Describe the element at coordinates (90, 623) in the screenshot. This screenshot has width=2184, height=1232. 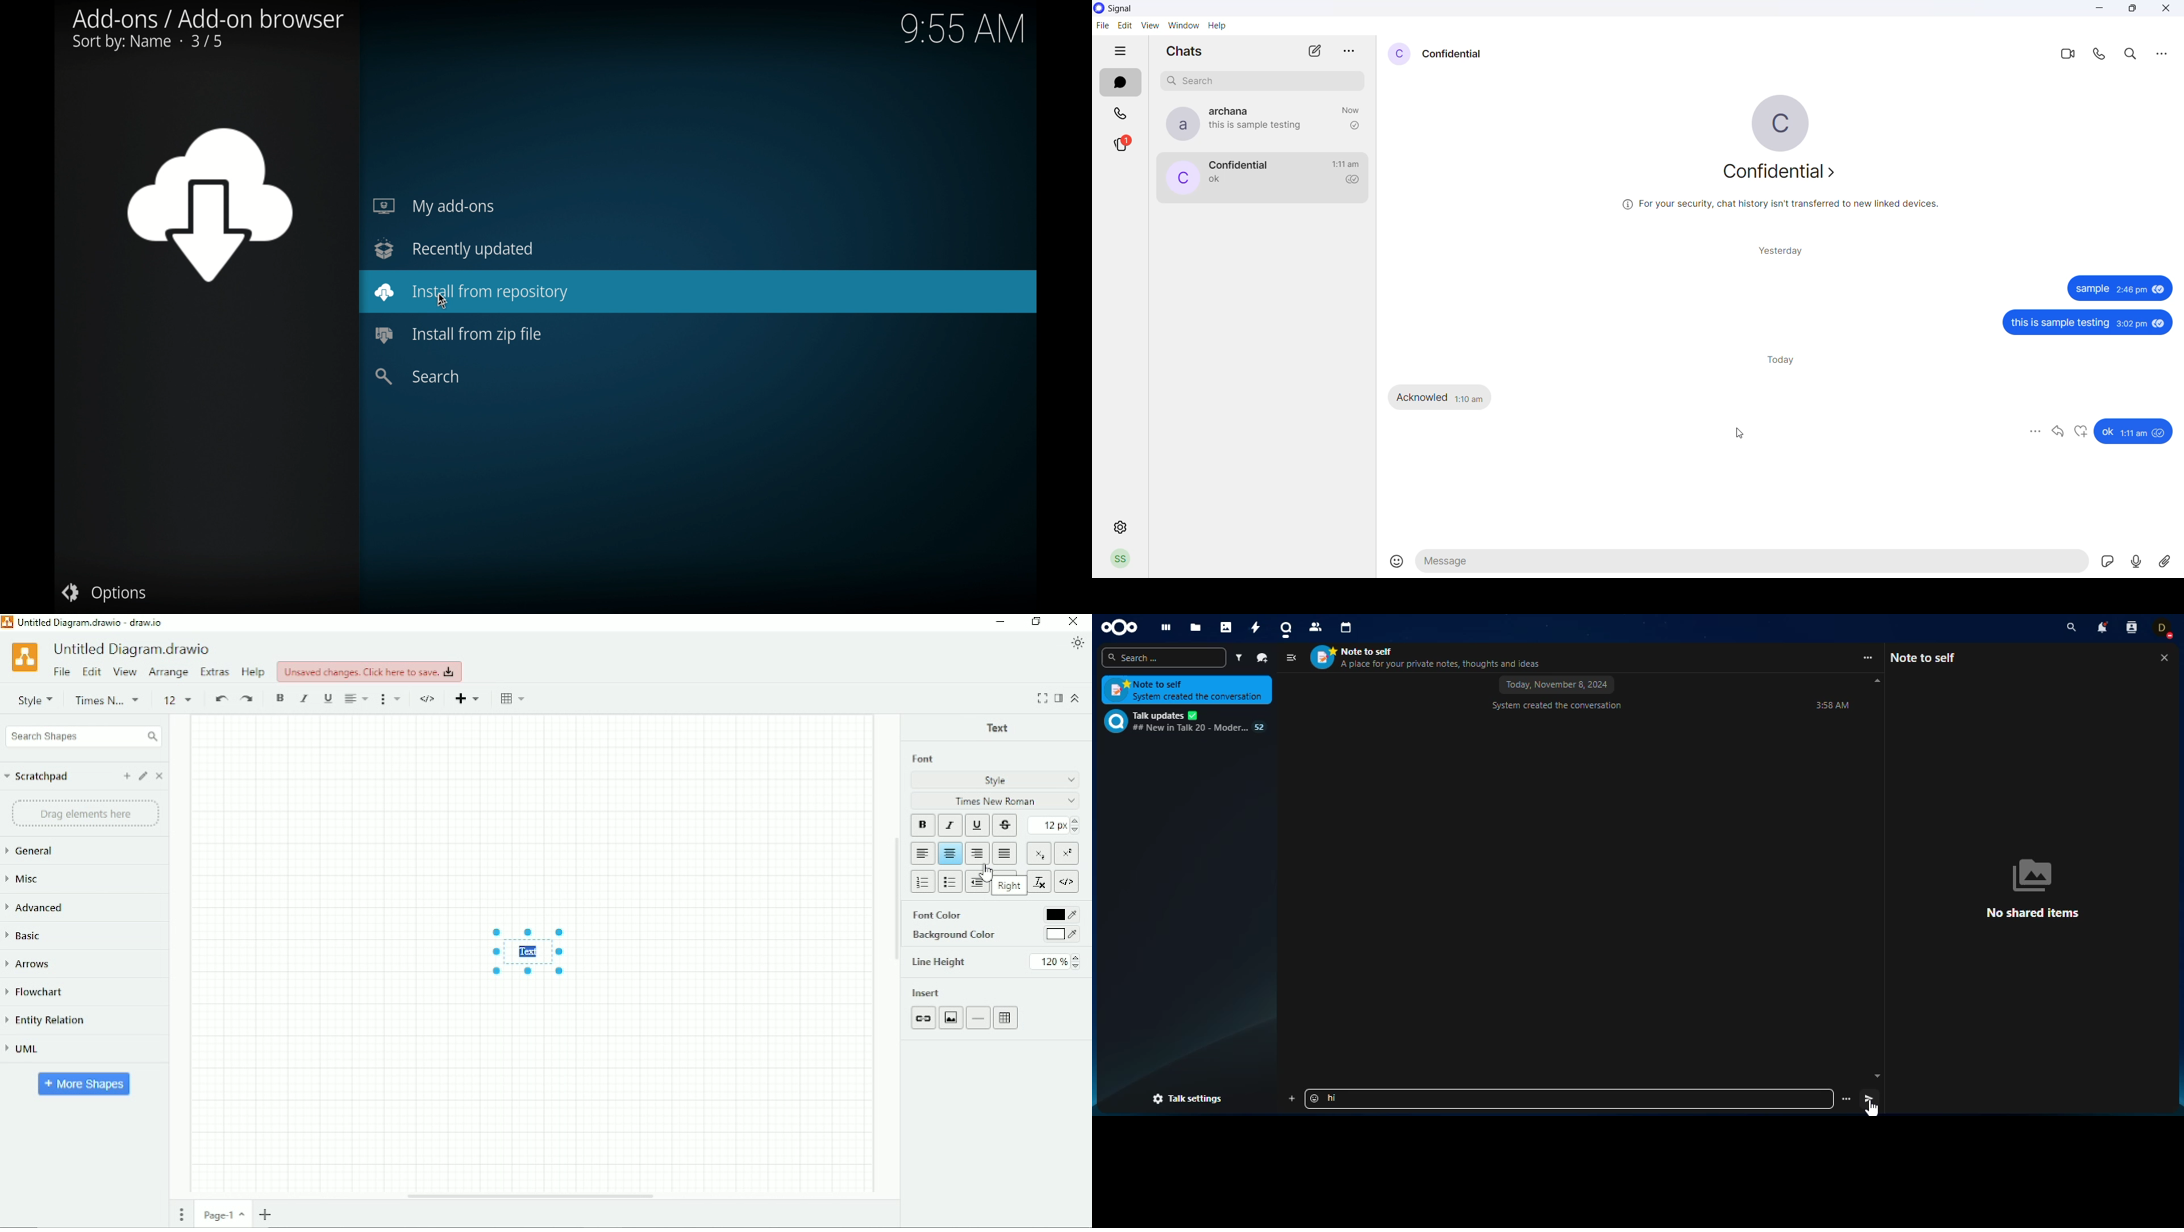
I see `Untitled Diagram.drawio - draw.io` at that location.